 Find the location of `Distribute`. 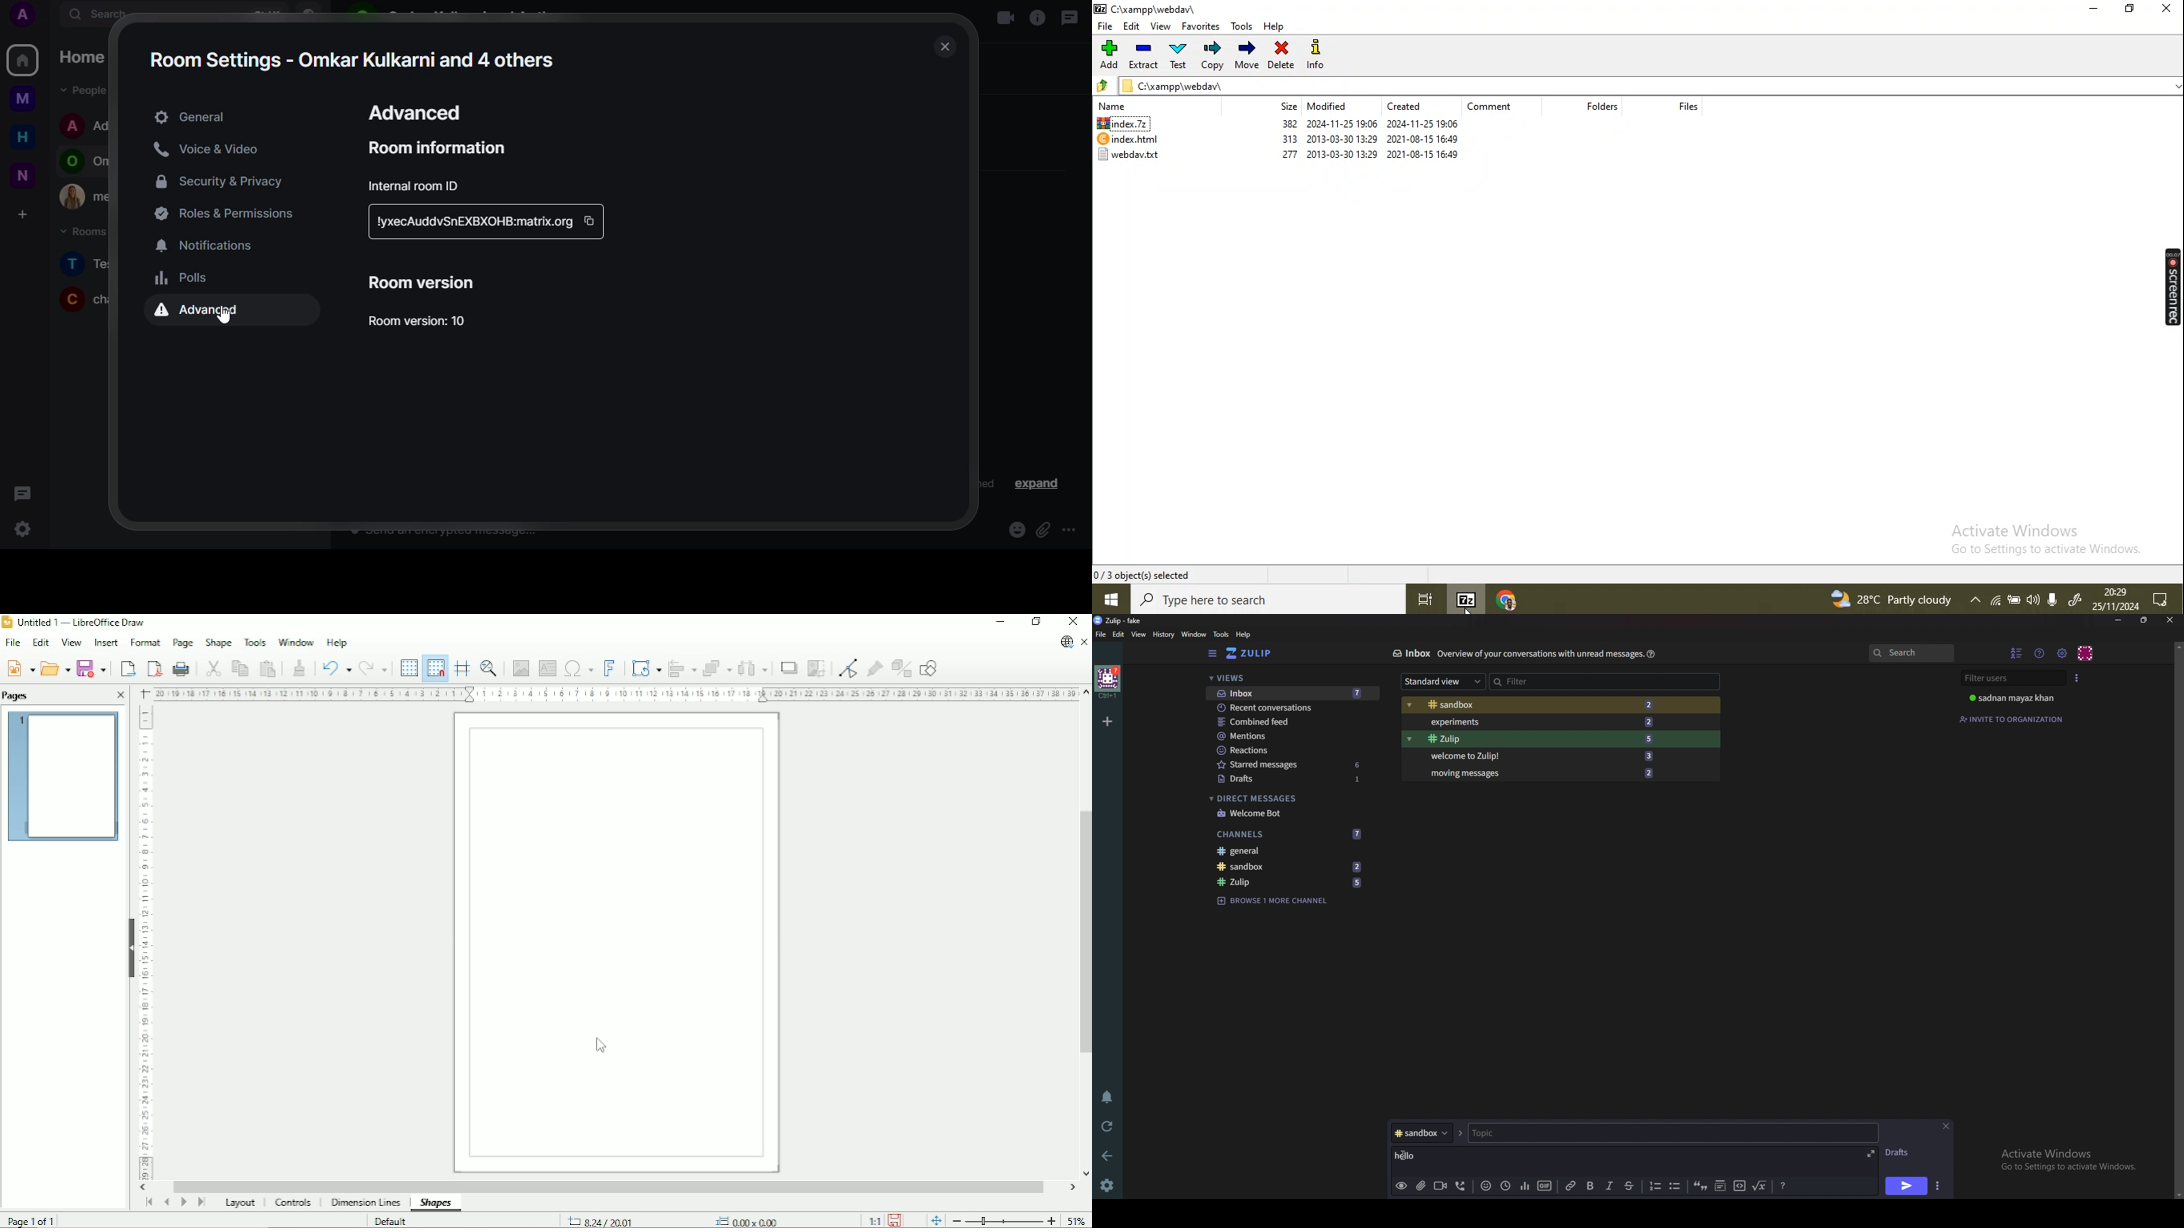

Distribute is located at coordinates (753, 668).